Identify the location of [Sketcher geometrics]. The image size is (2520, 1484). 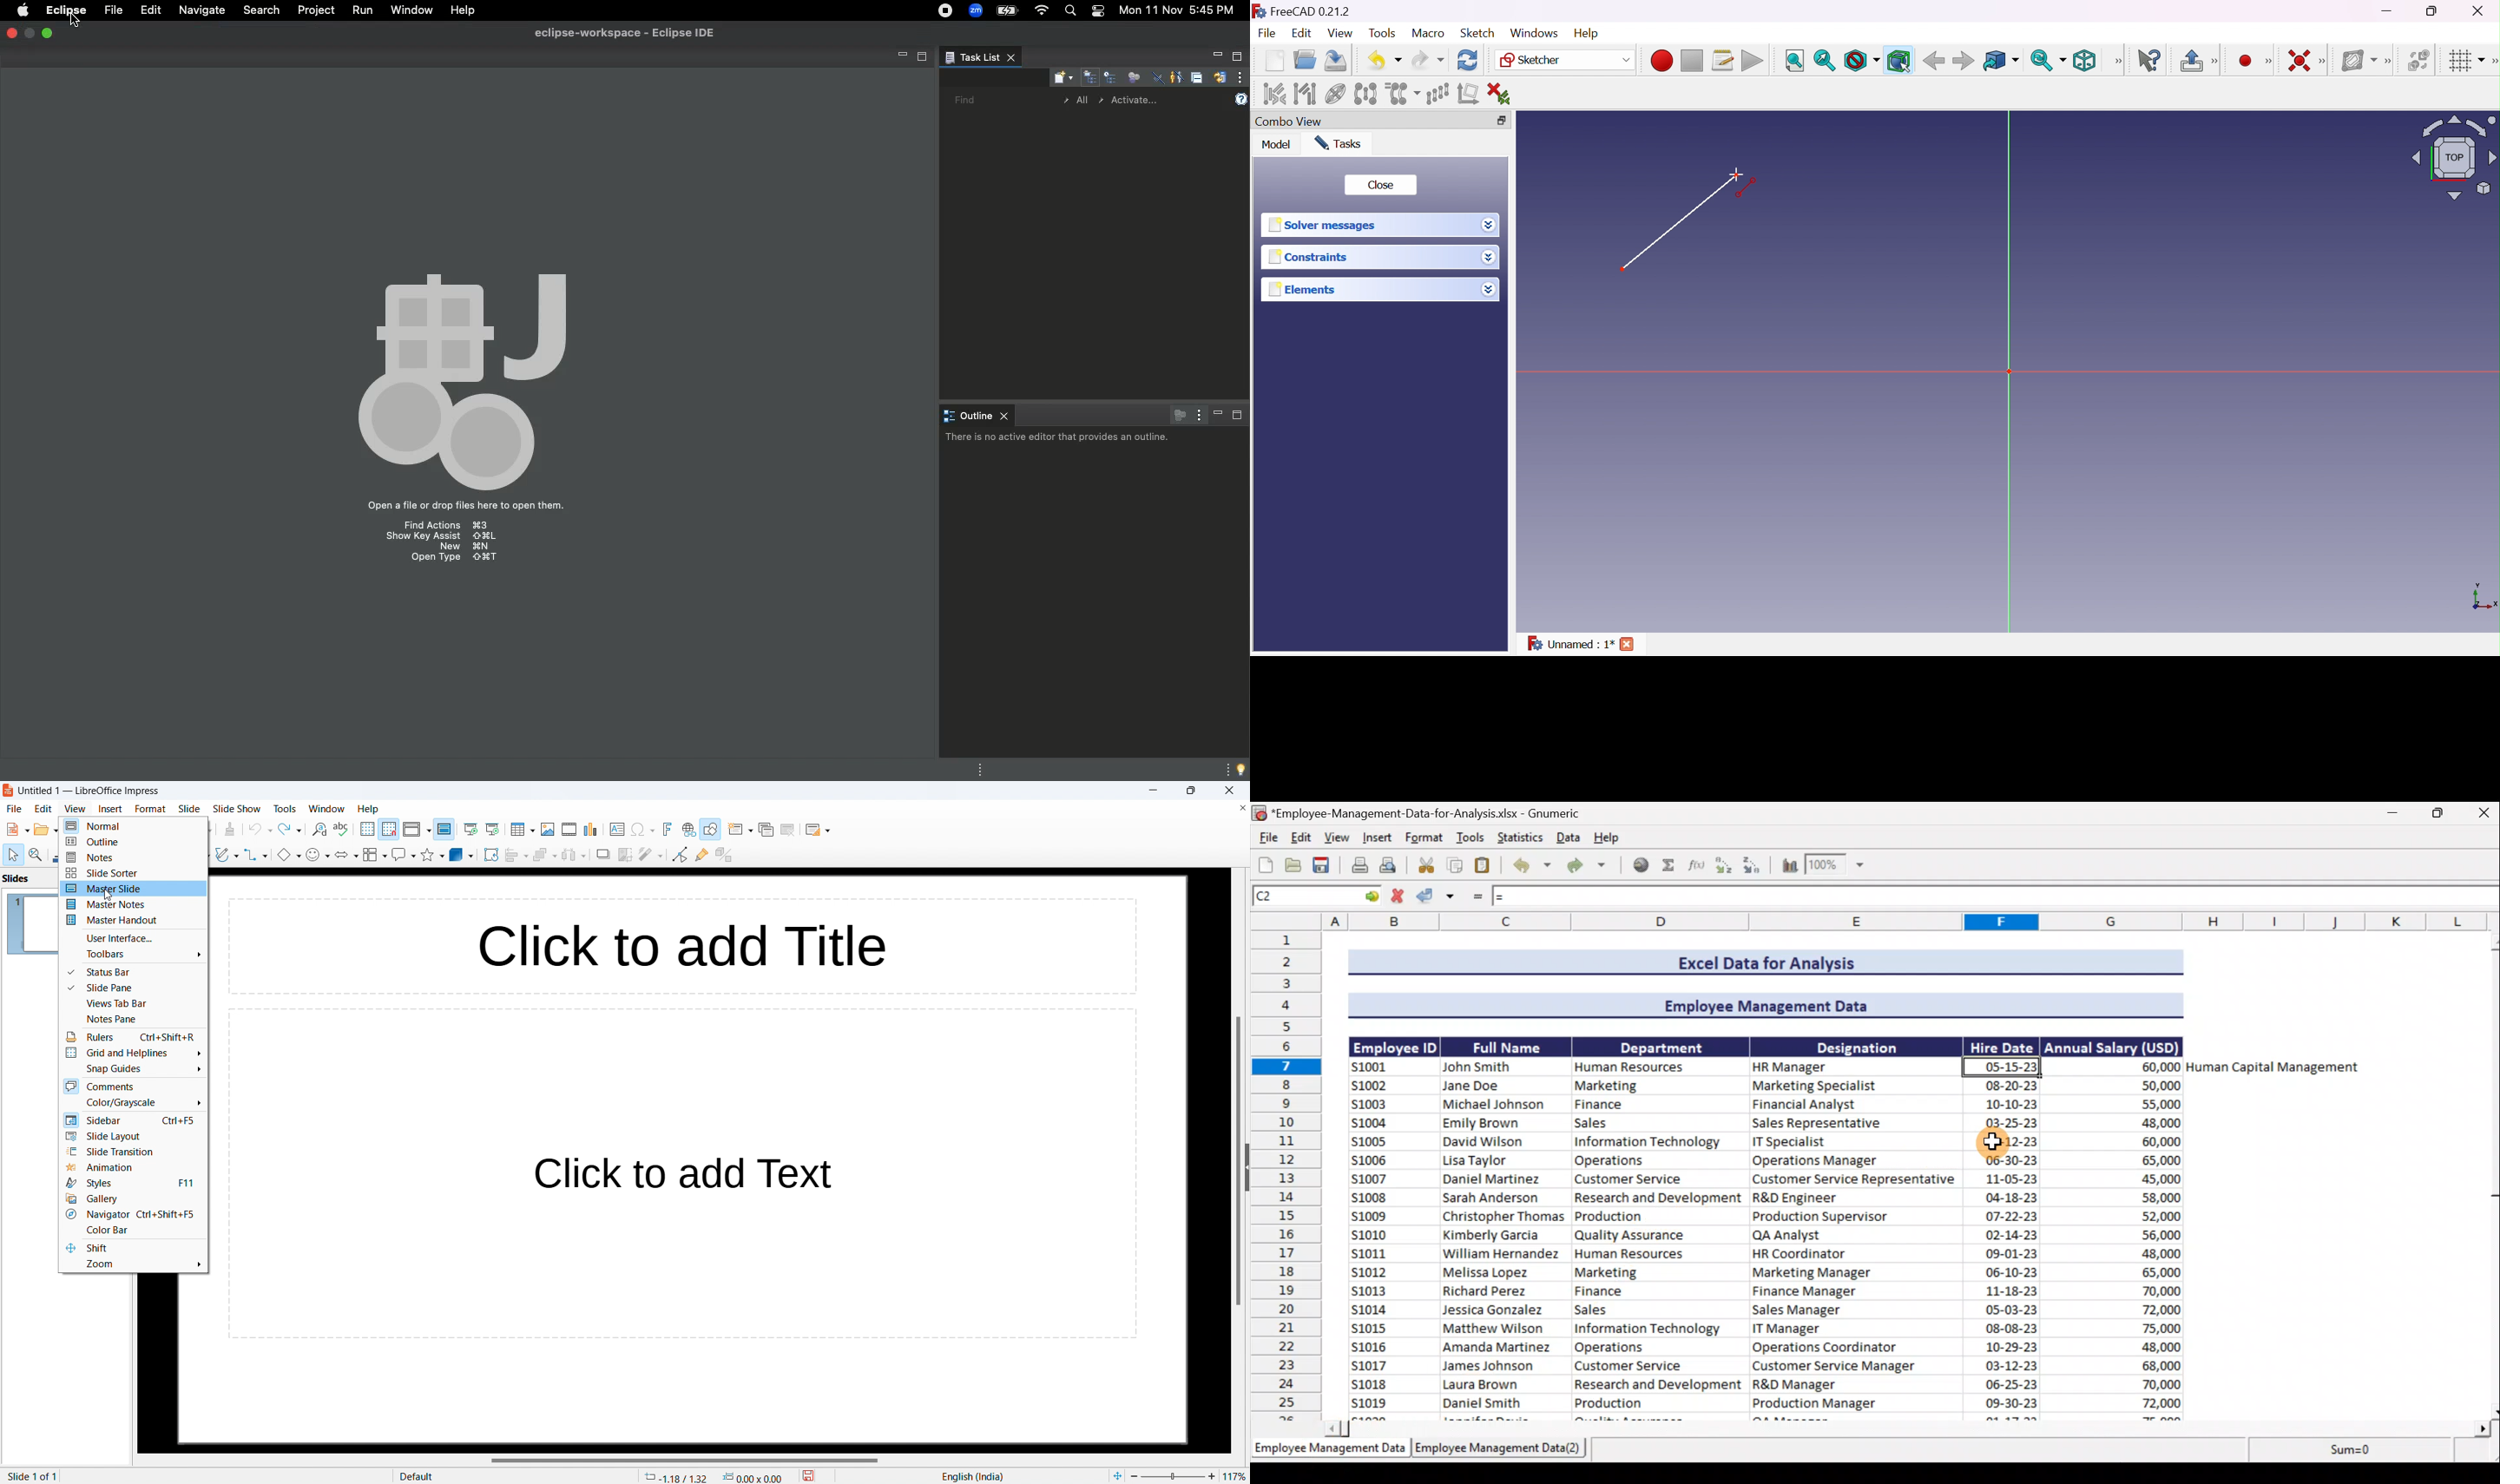
(2269, 61).